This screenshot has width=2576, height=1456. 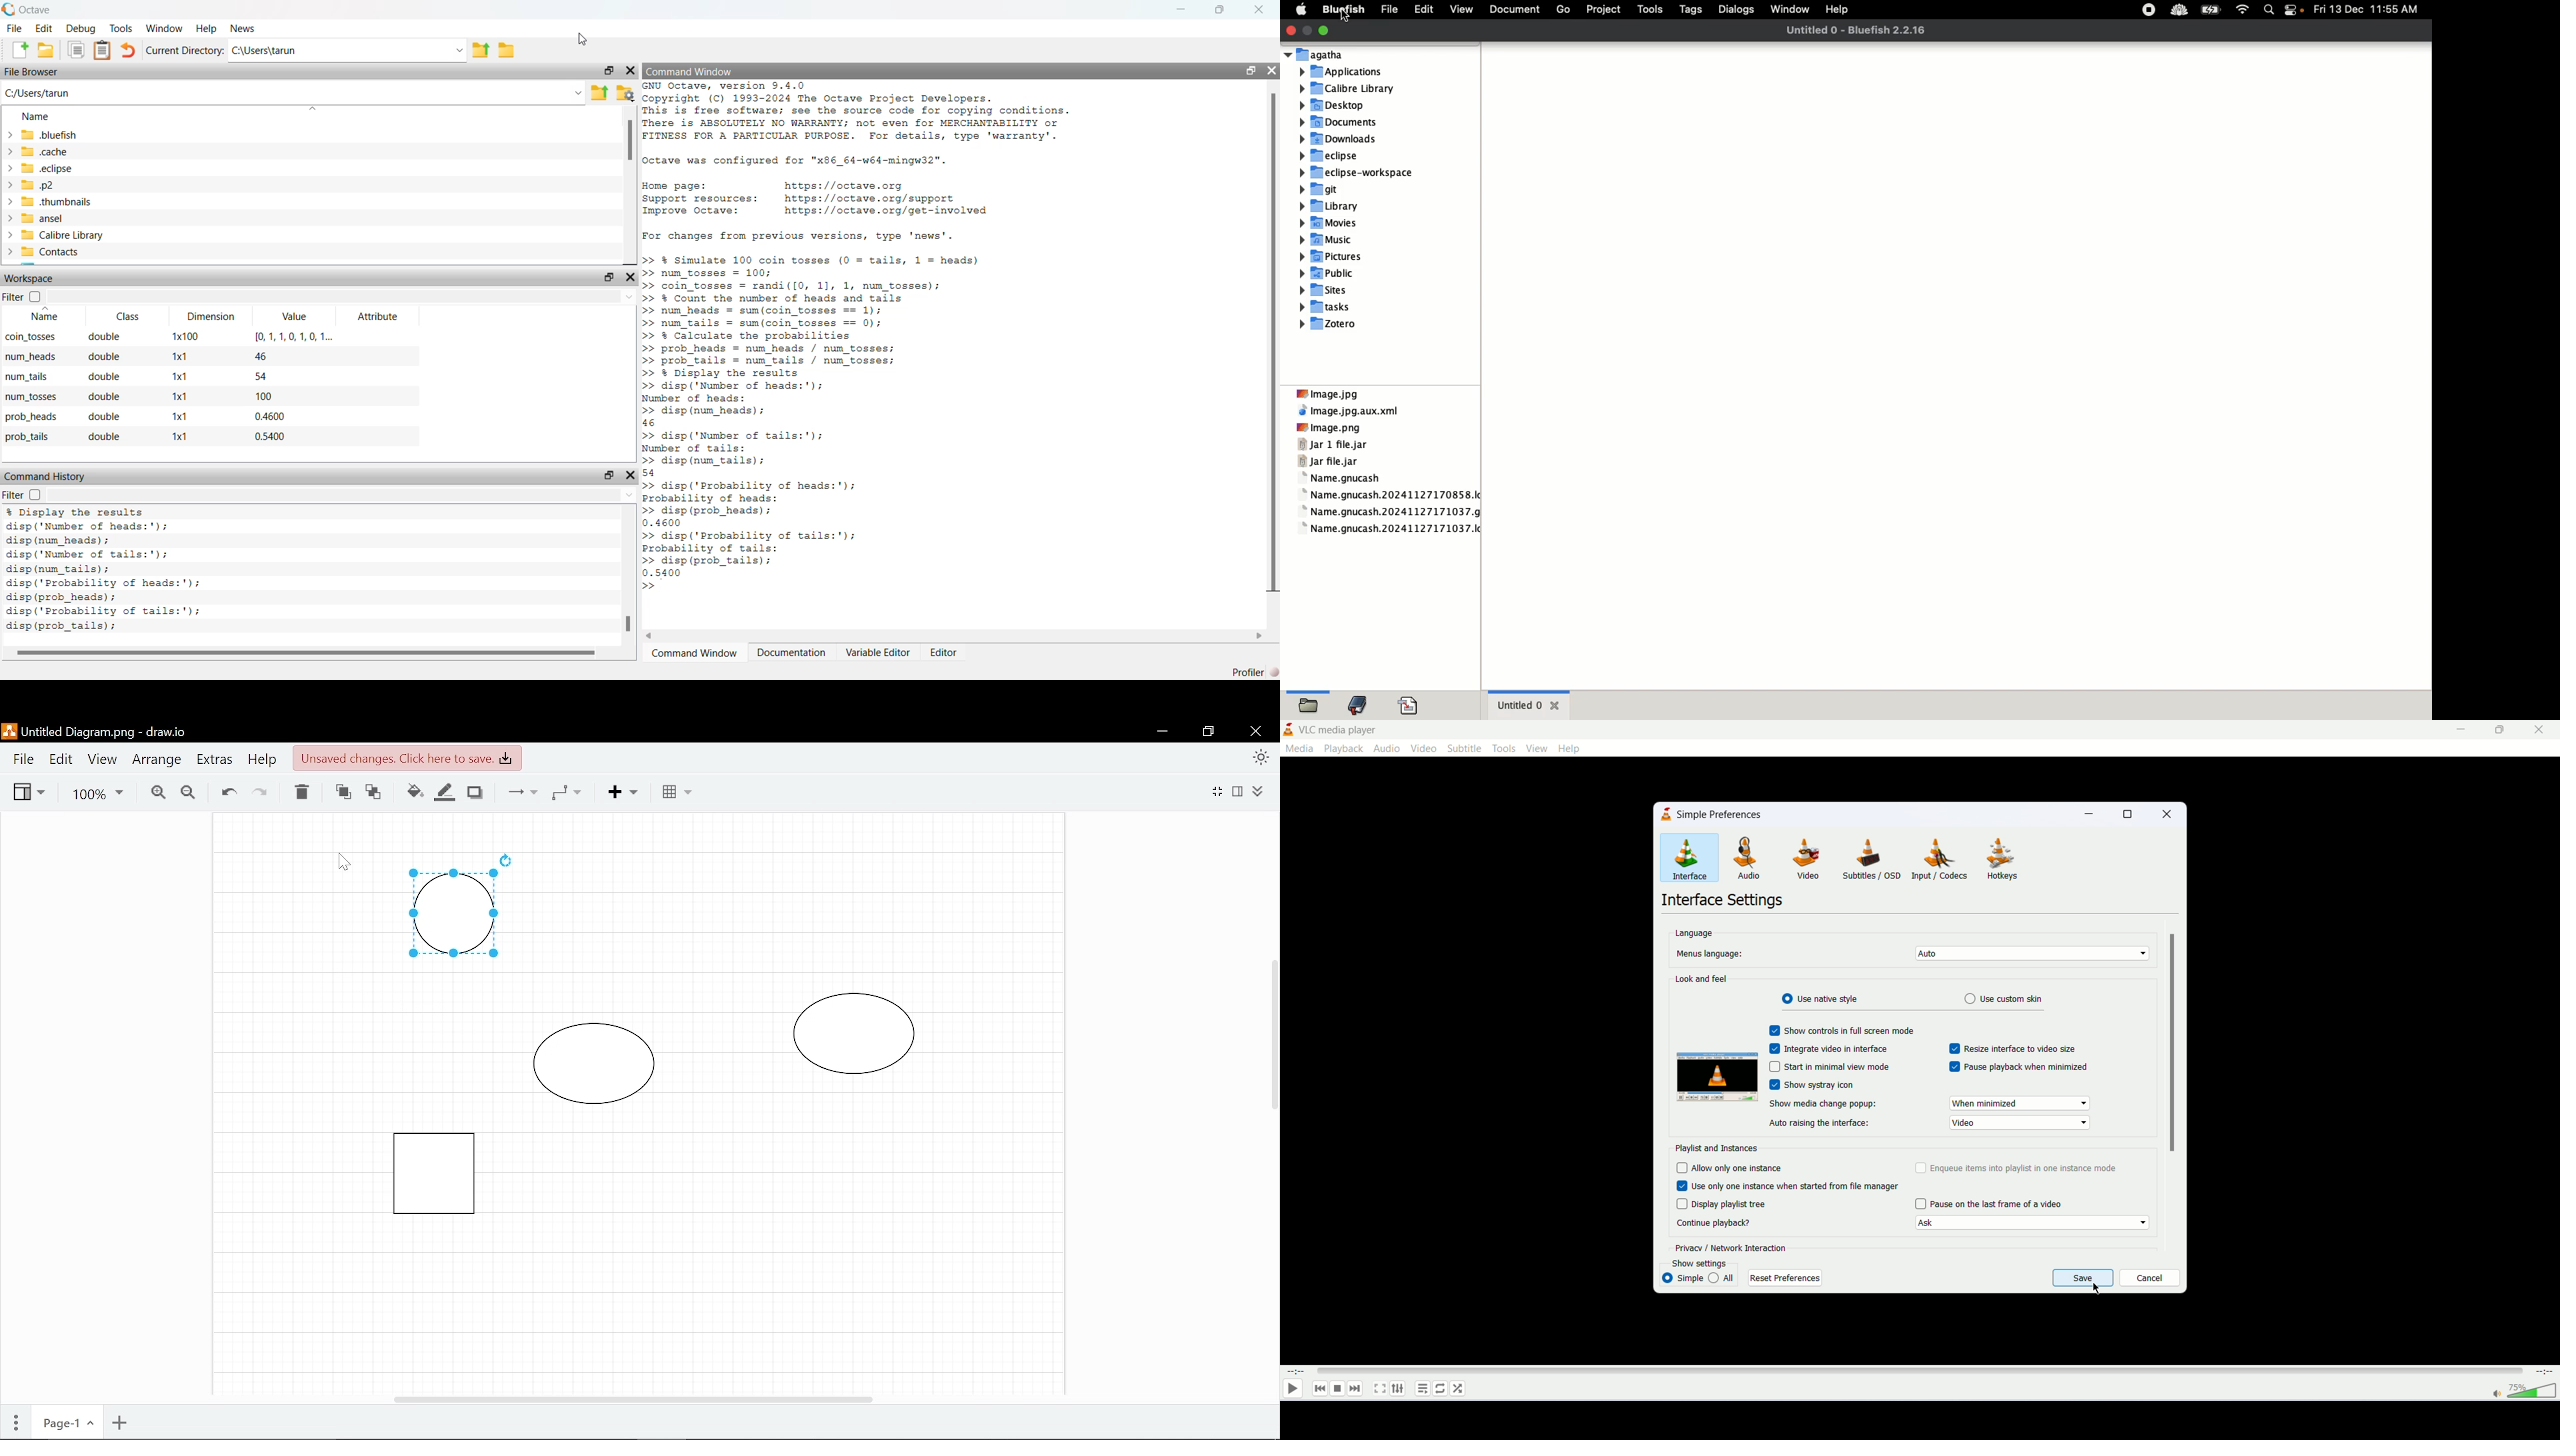 I want to click on shuffle, so click(x=1459, y=1389).